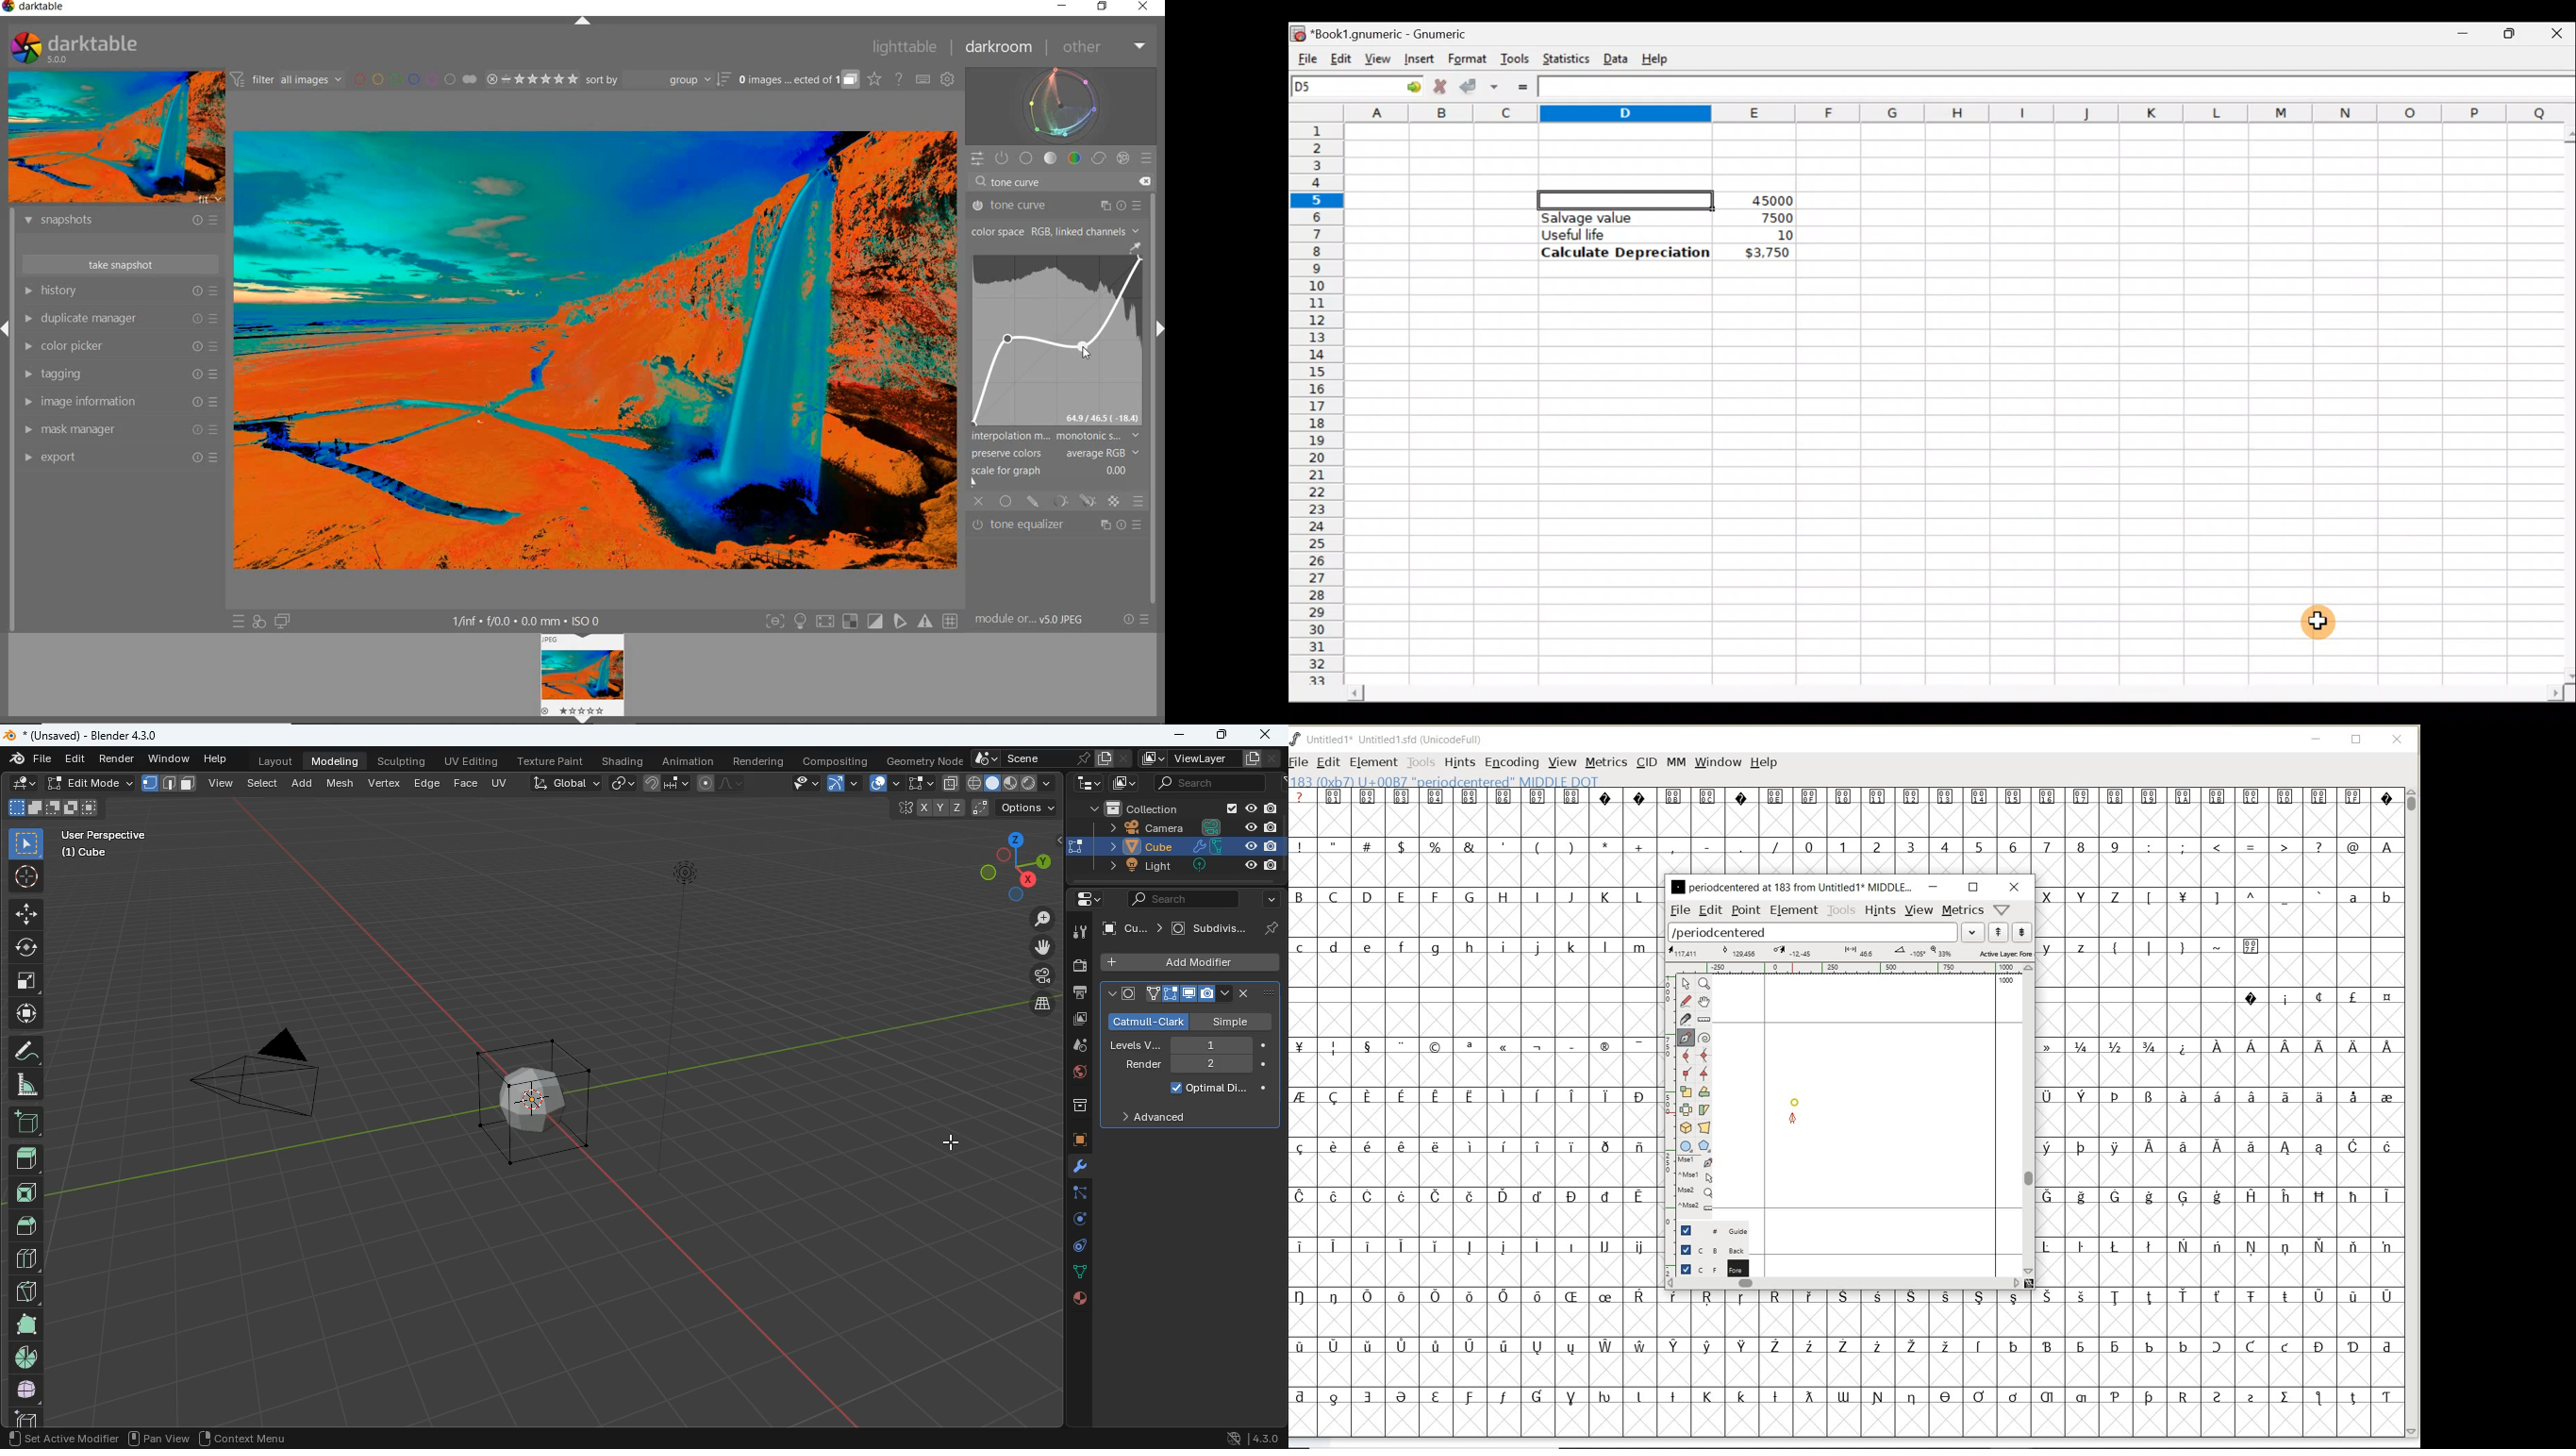 The image size is (2576, 1456). Describe the element at coordinates (1409, 87) in the screenshot. I see `Go to` at that location.